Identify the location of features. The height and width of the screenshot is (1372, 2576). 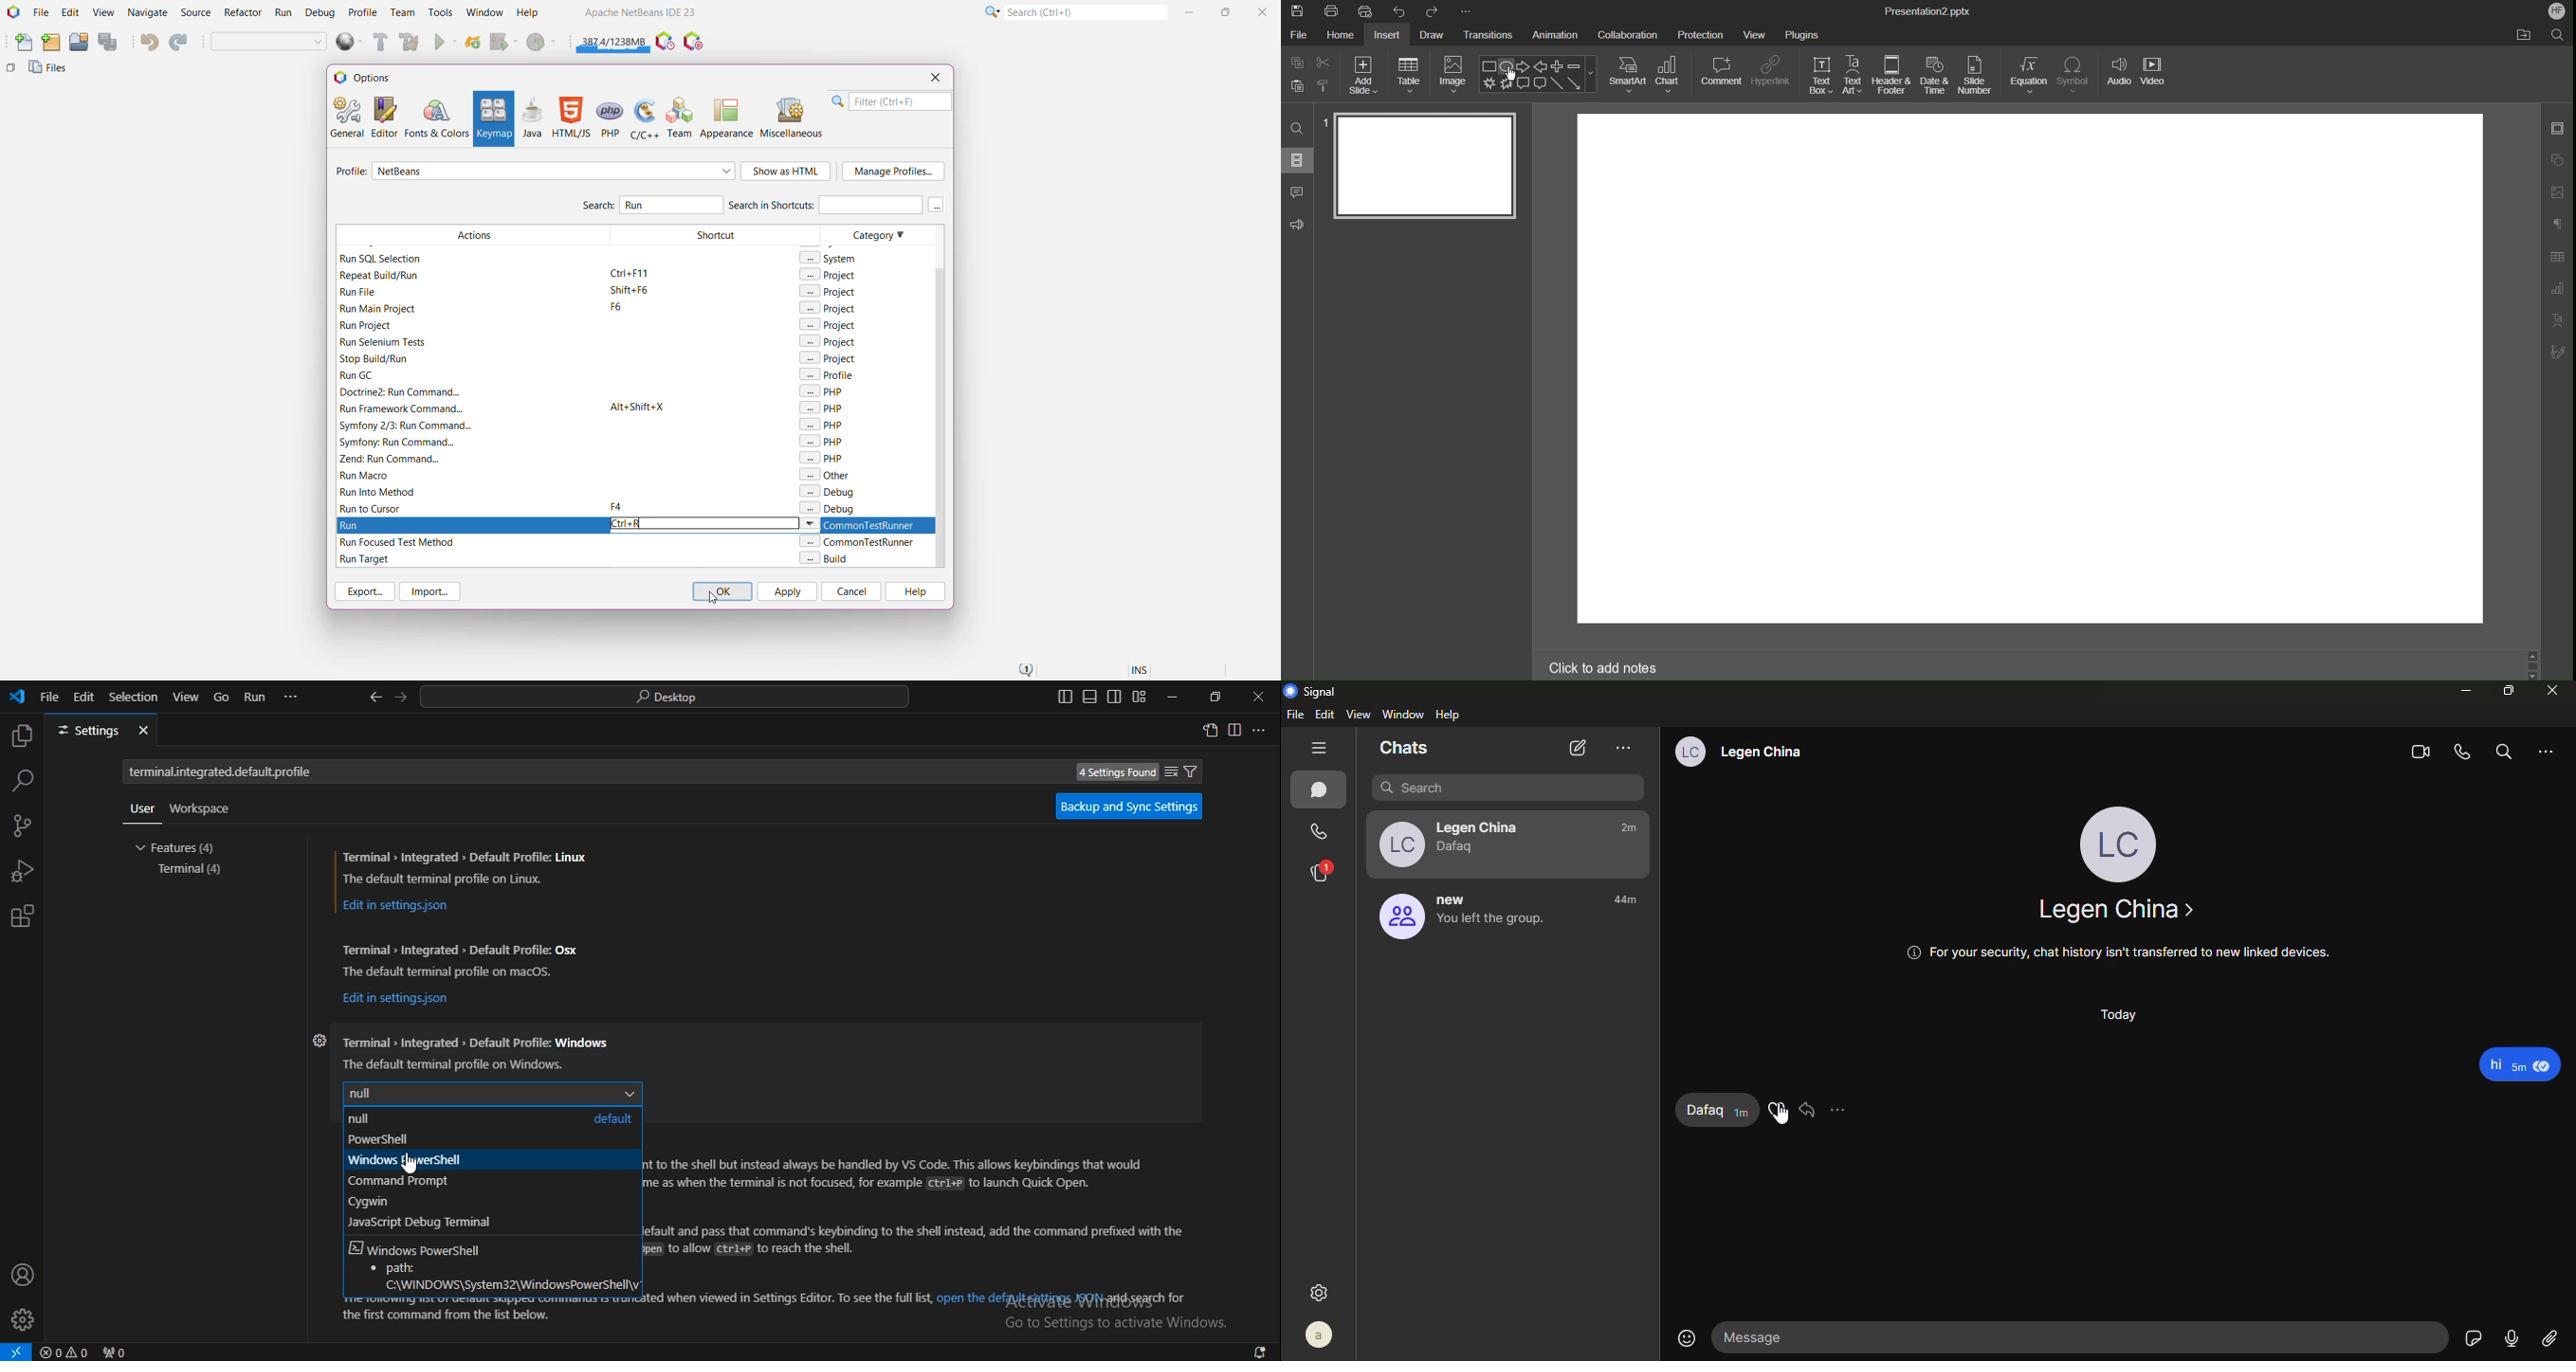
(179, 845).